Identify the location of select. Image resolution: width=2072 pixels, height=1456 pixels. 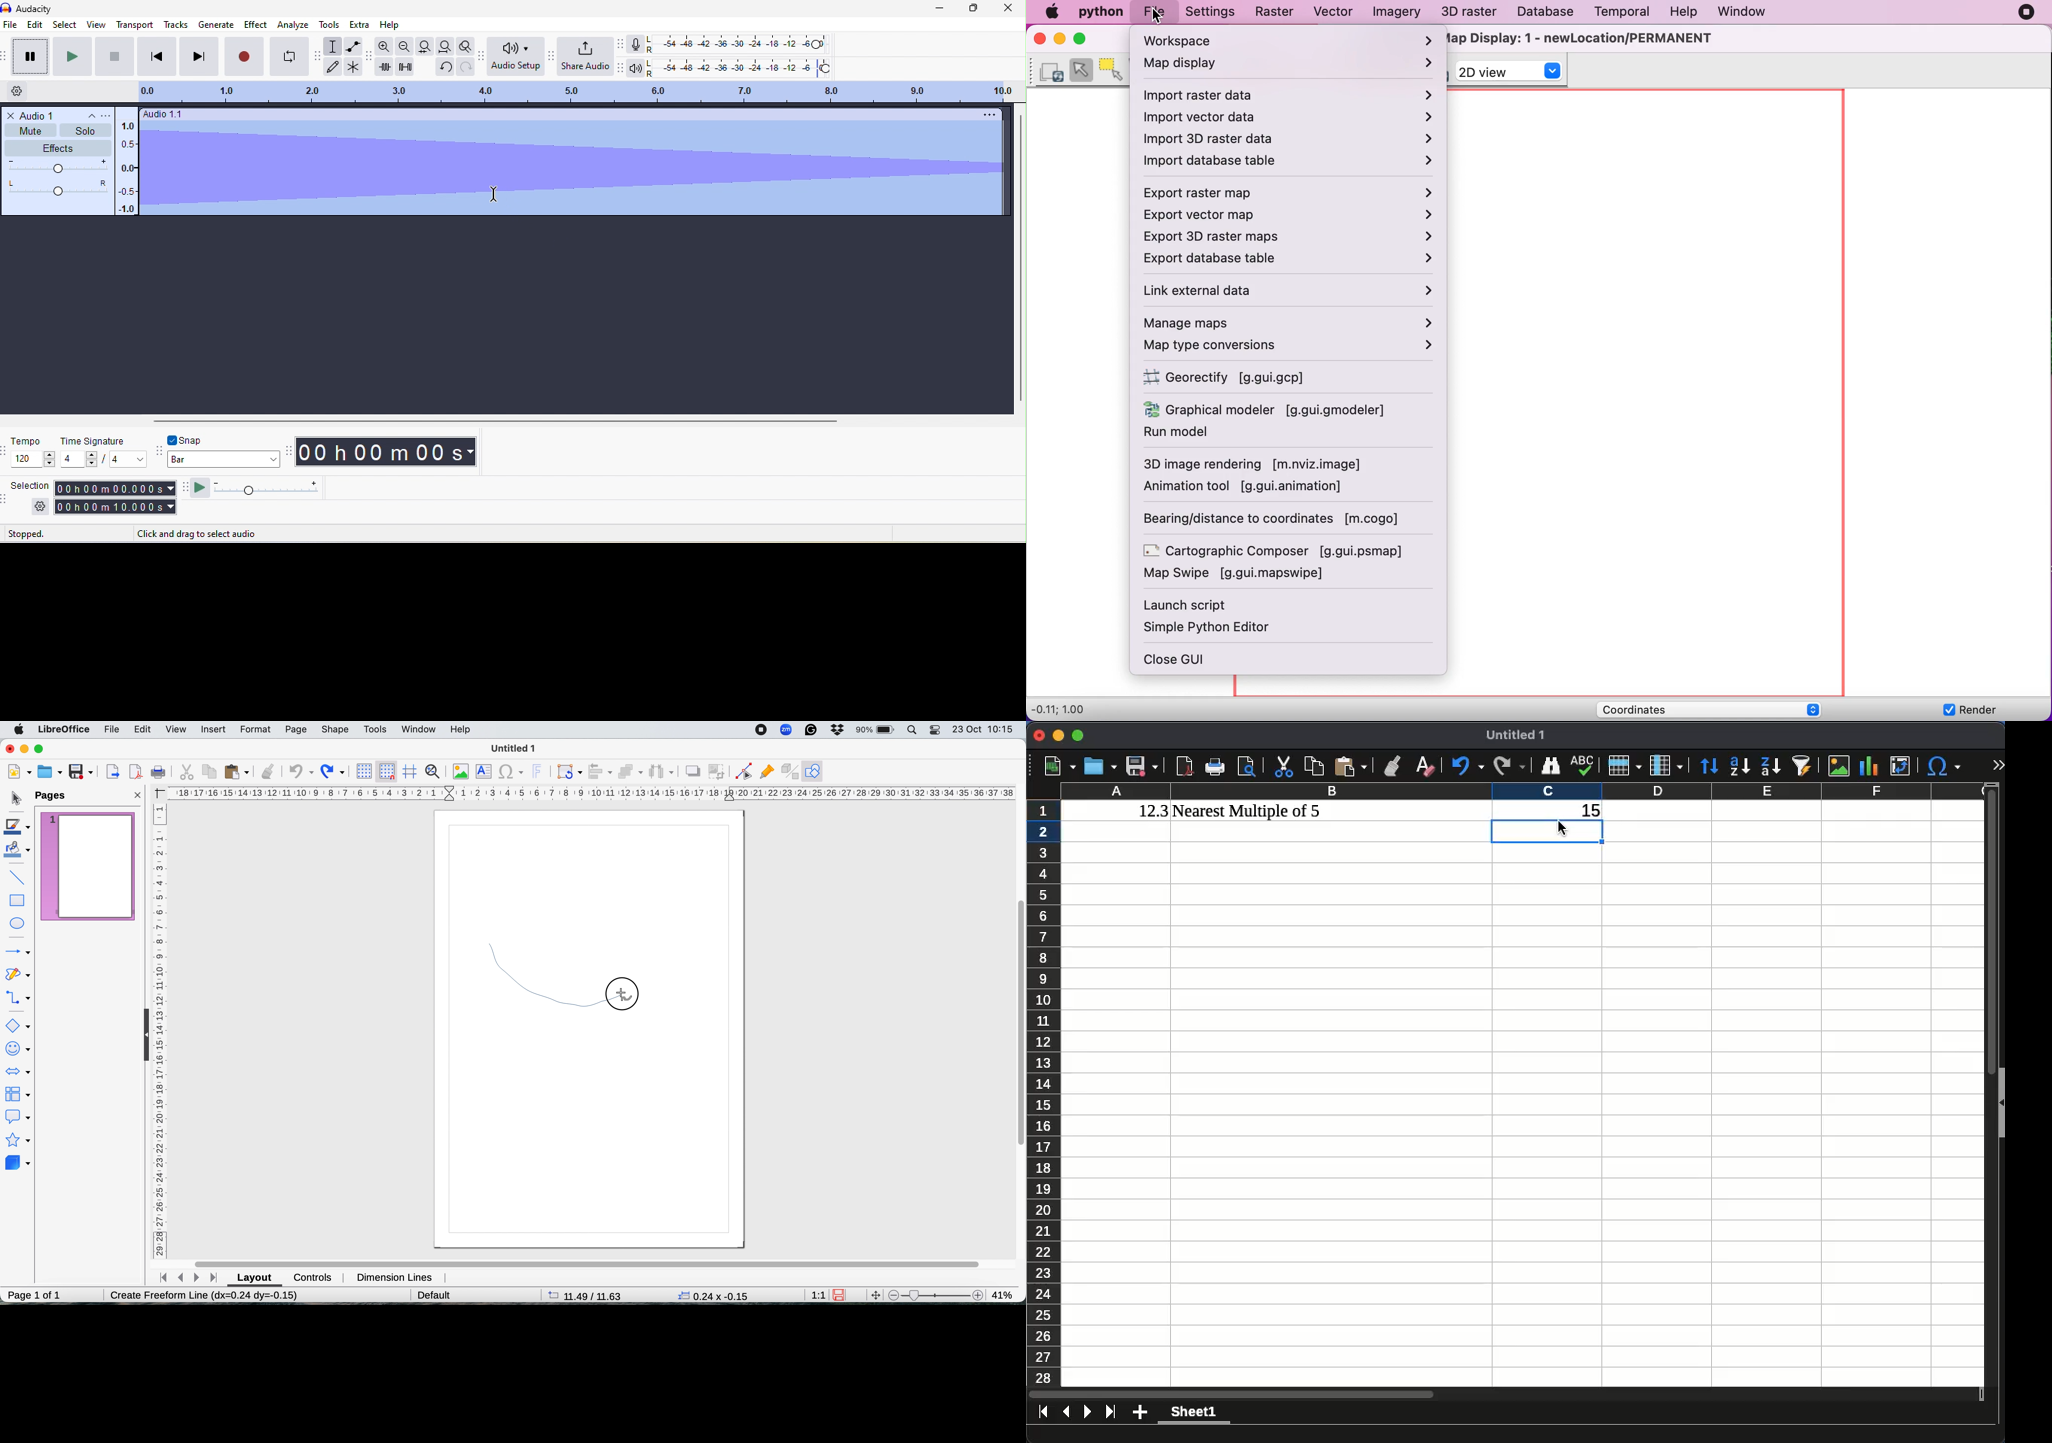
(65, 26).